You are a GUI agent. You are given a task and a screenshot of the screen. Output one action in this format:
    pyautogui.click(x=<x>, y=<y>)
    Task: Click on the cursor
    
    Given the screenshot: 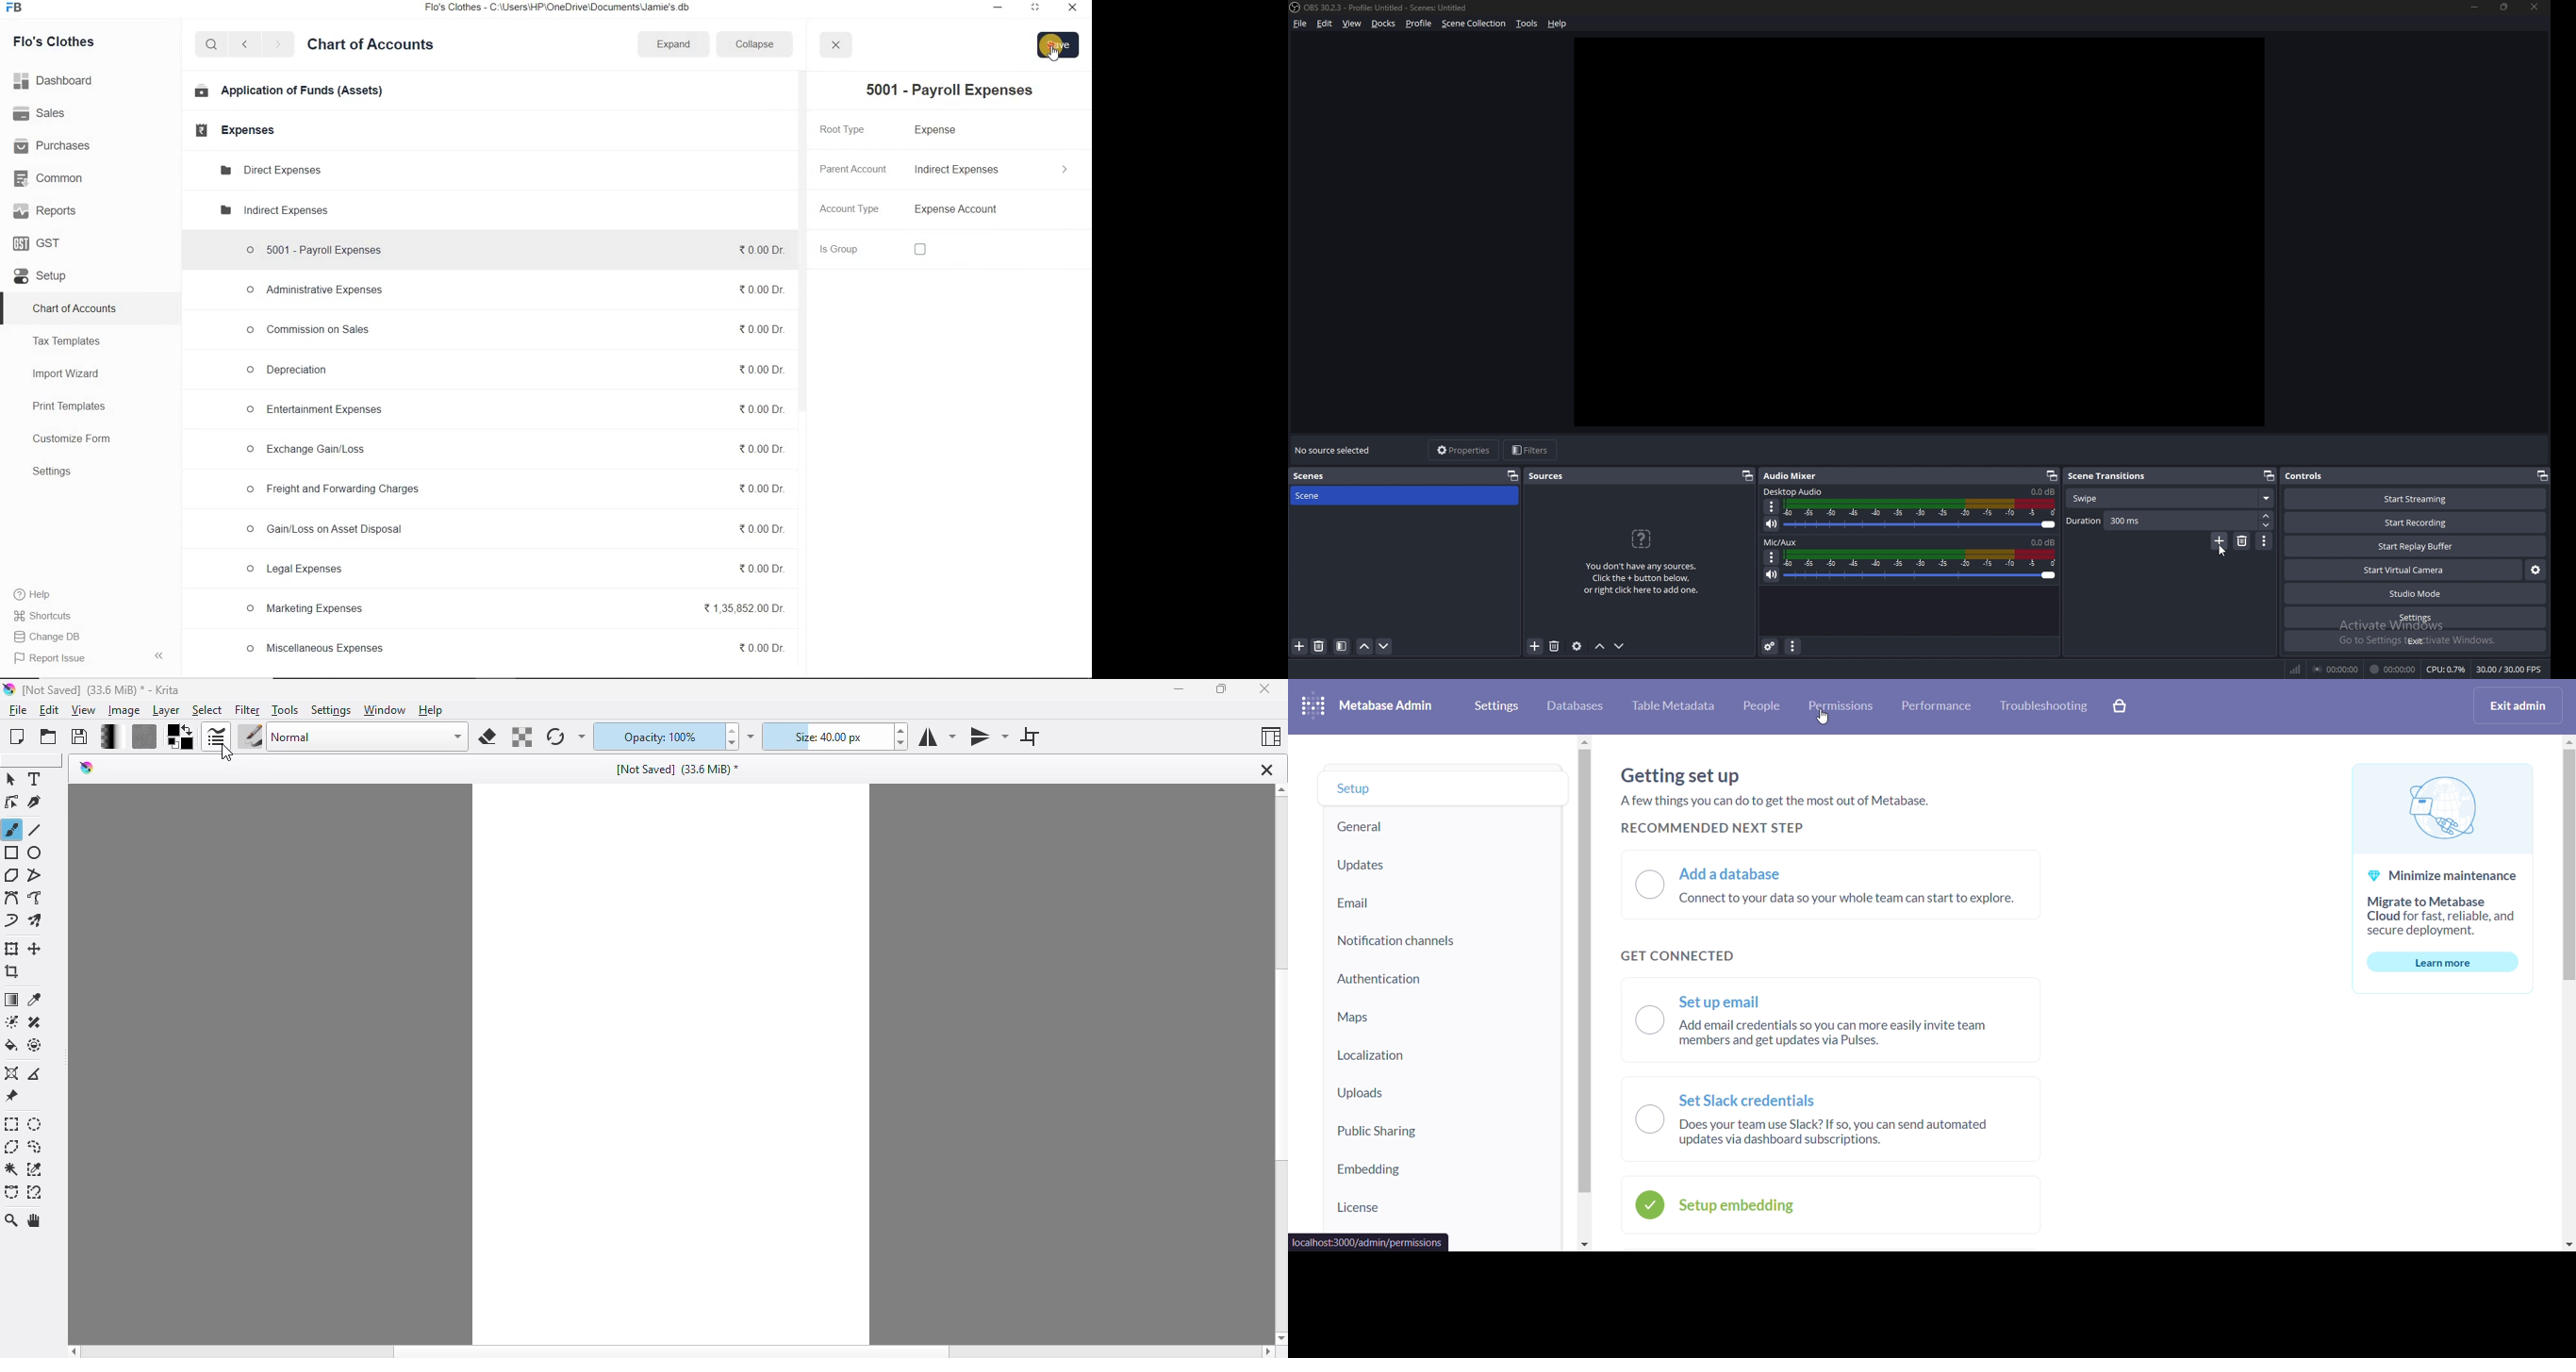 What is the action you would take?
    pyautogui.click(x=2219, y=551)
    